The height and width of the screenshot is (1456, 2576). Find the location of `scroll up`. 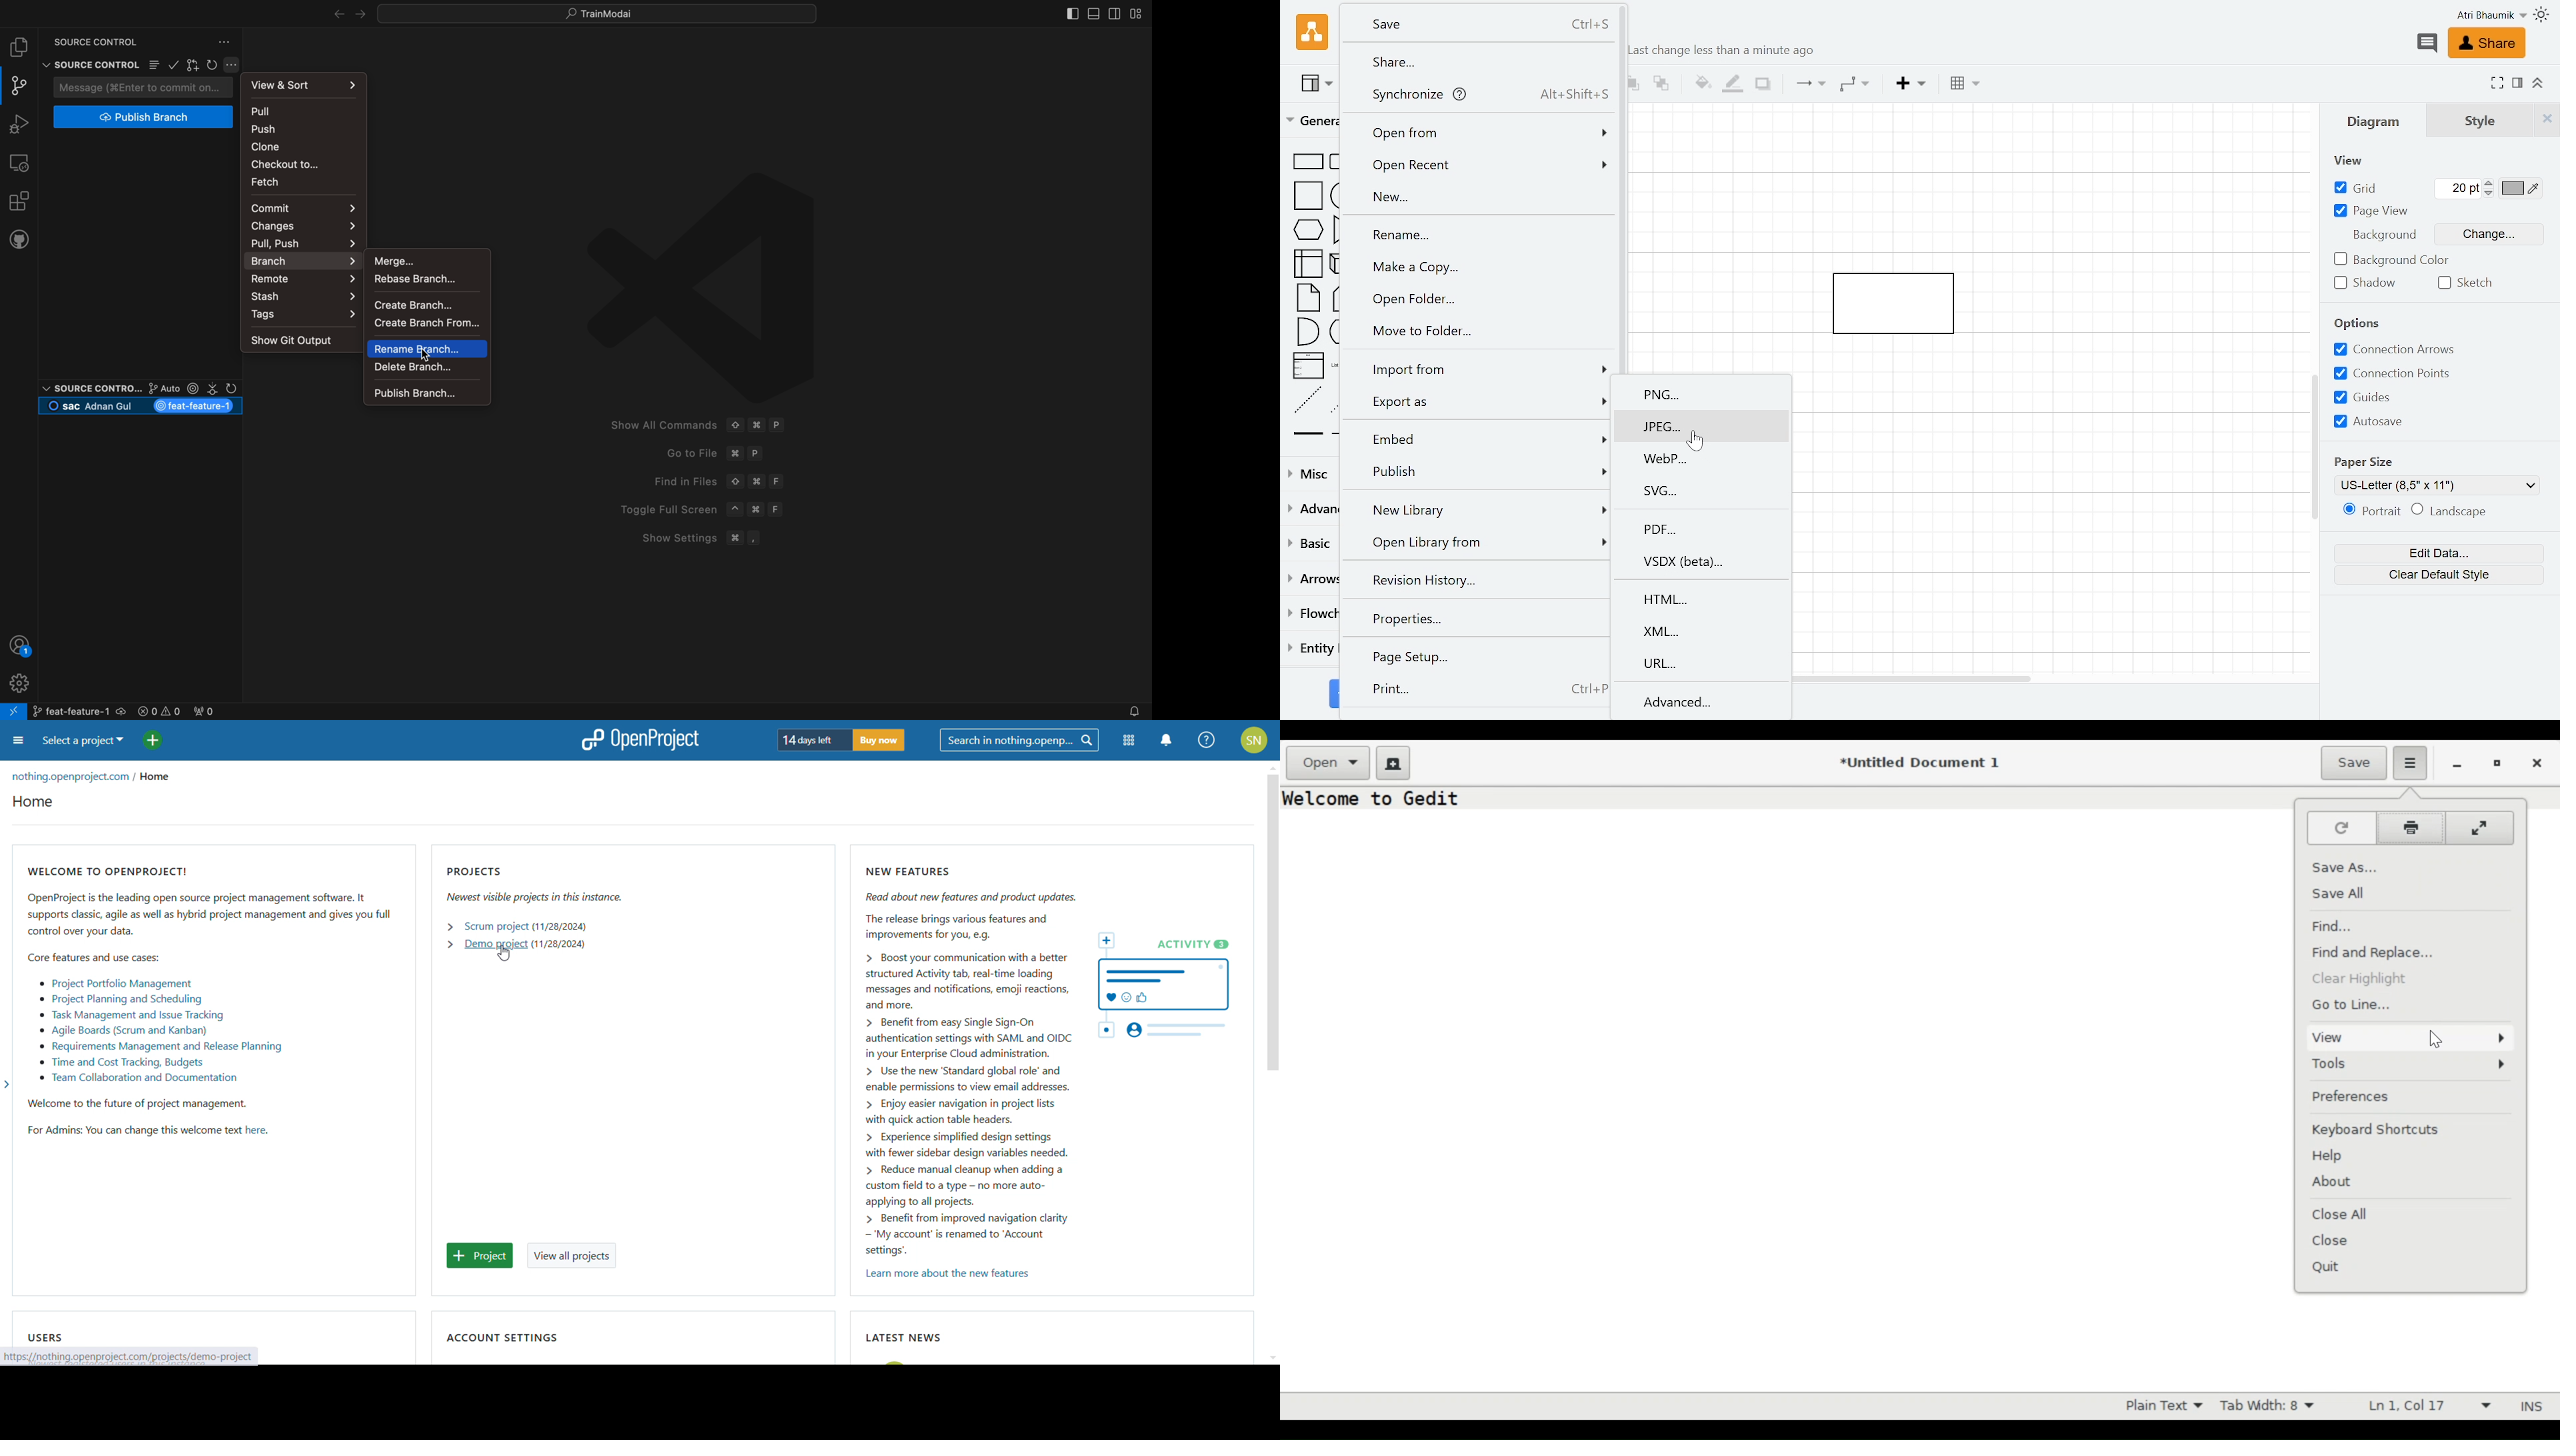

scroll up is located at coordinates (1272, 767).